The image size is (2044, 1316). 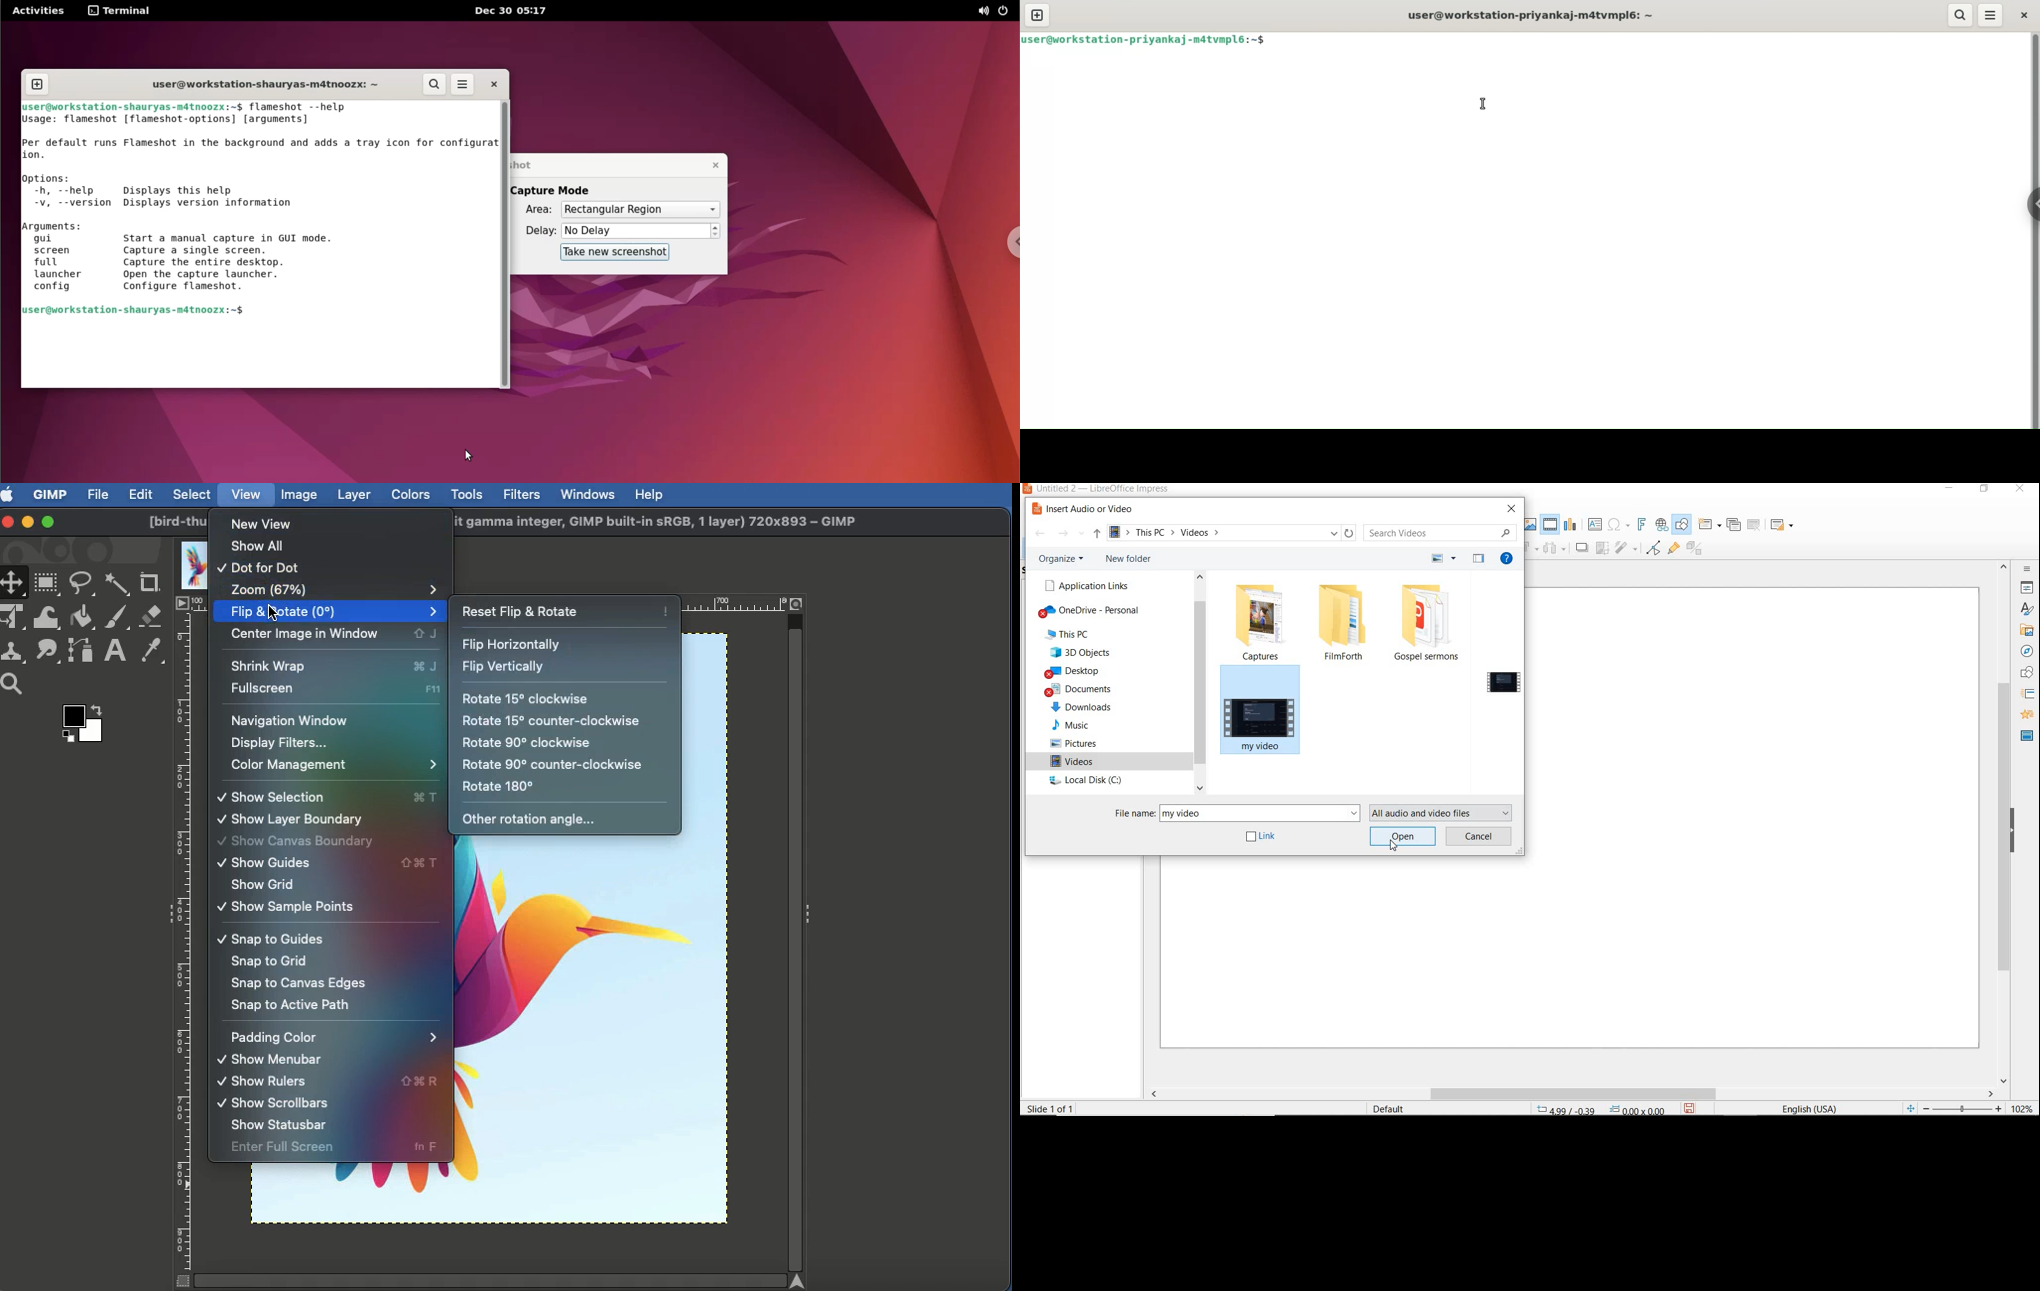 I want to click on DUPLICATE SLIDE, so click(x=1735, y=526).